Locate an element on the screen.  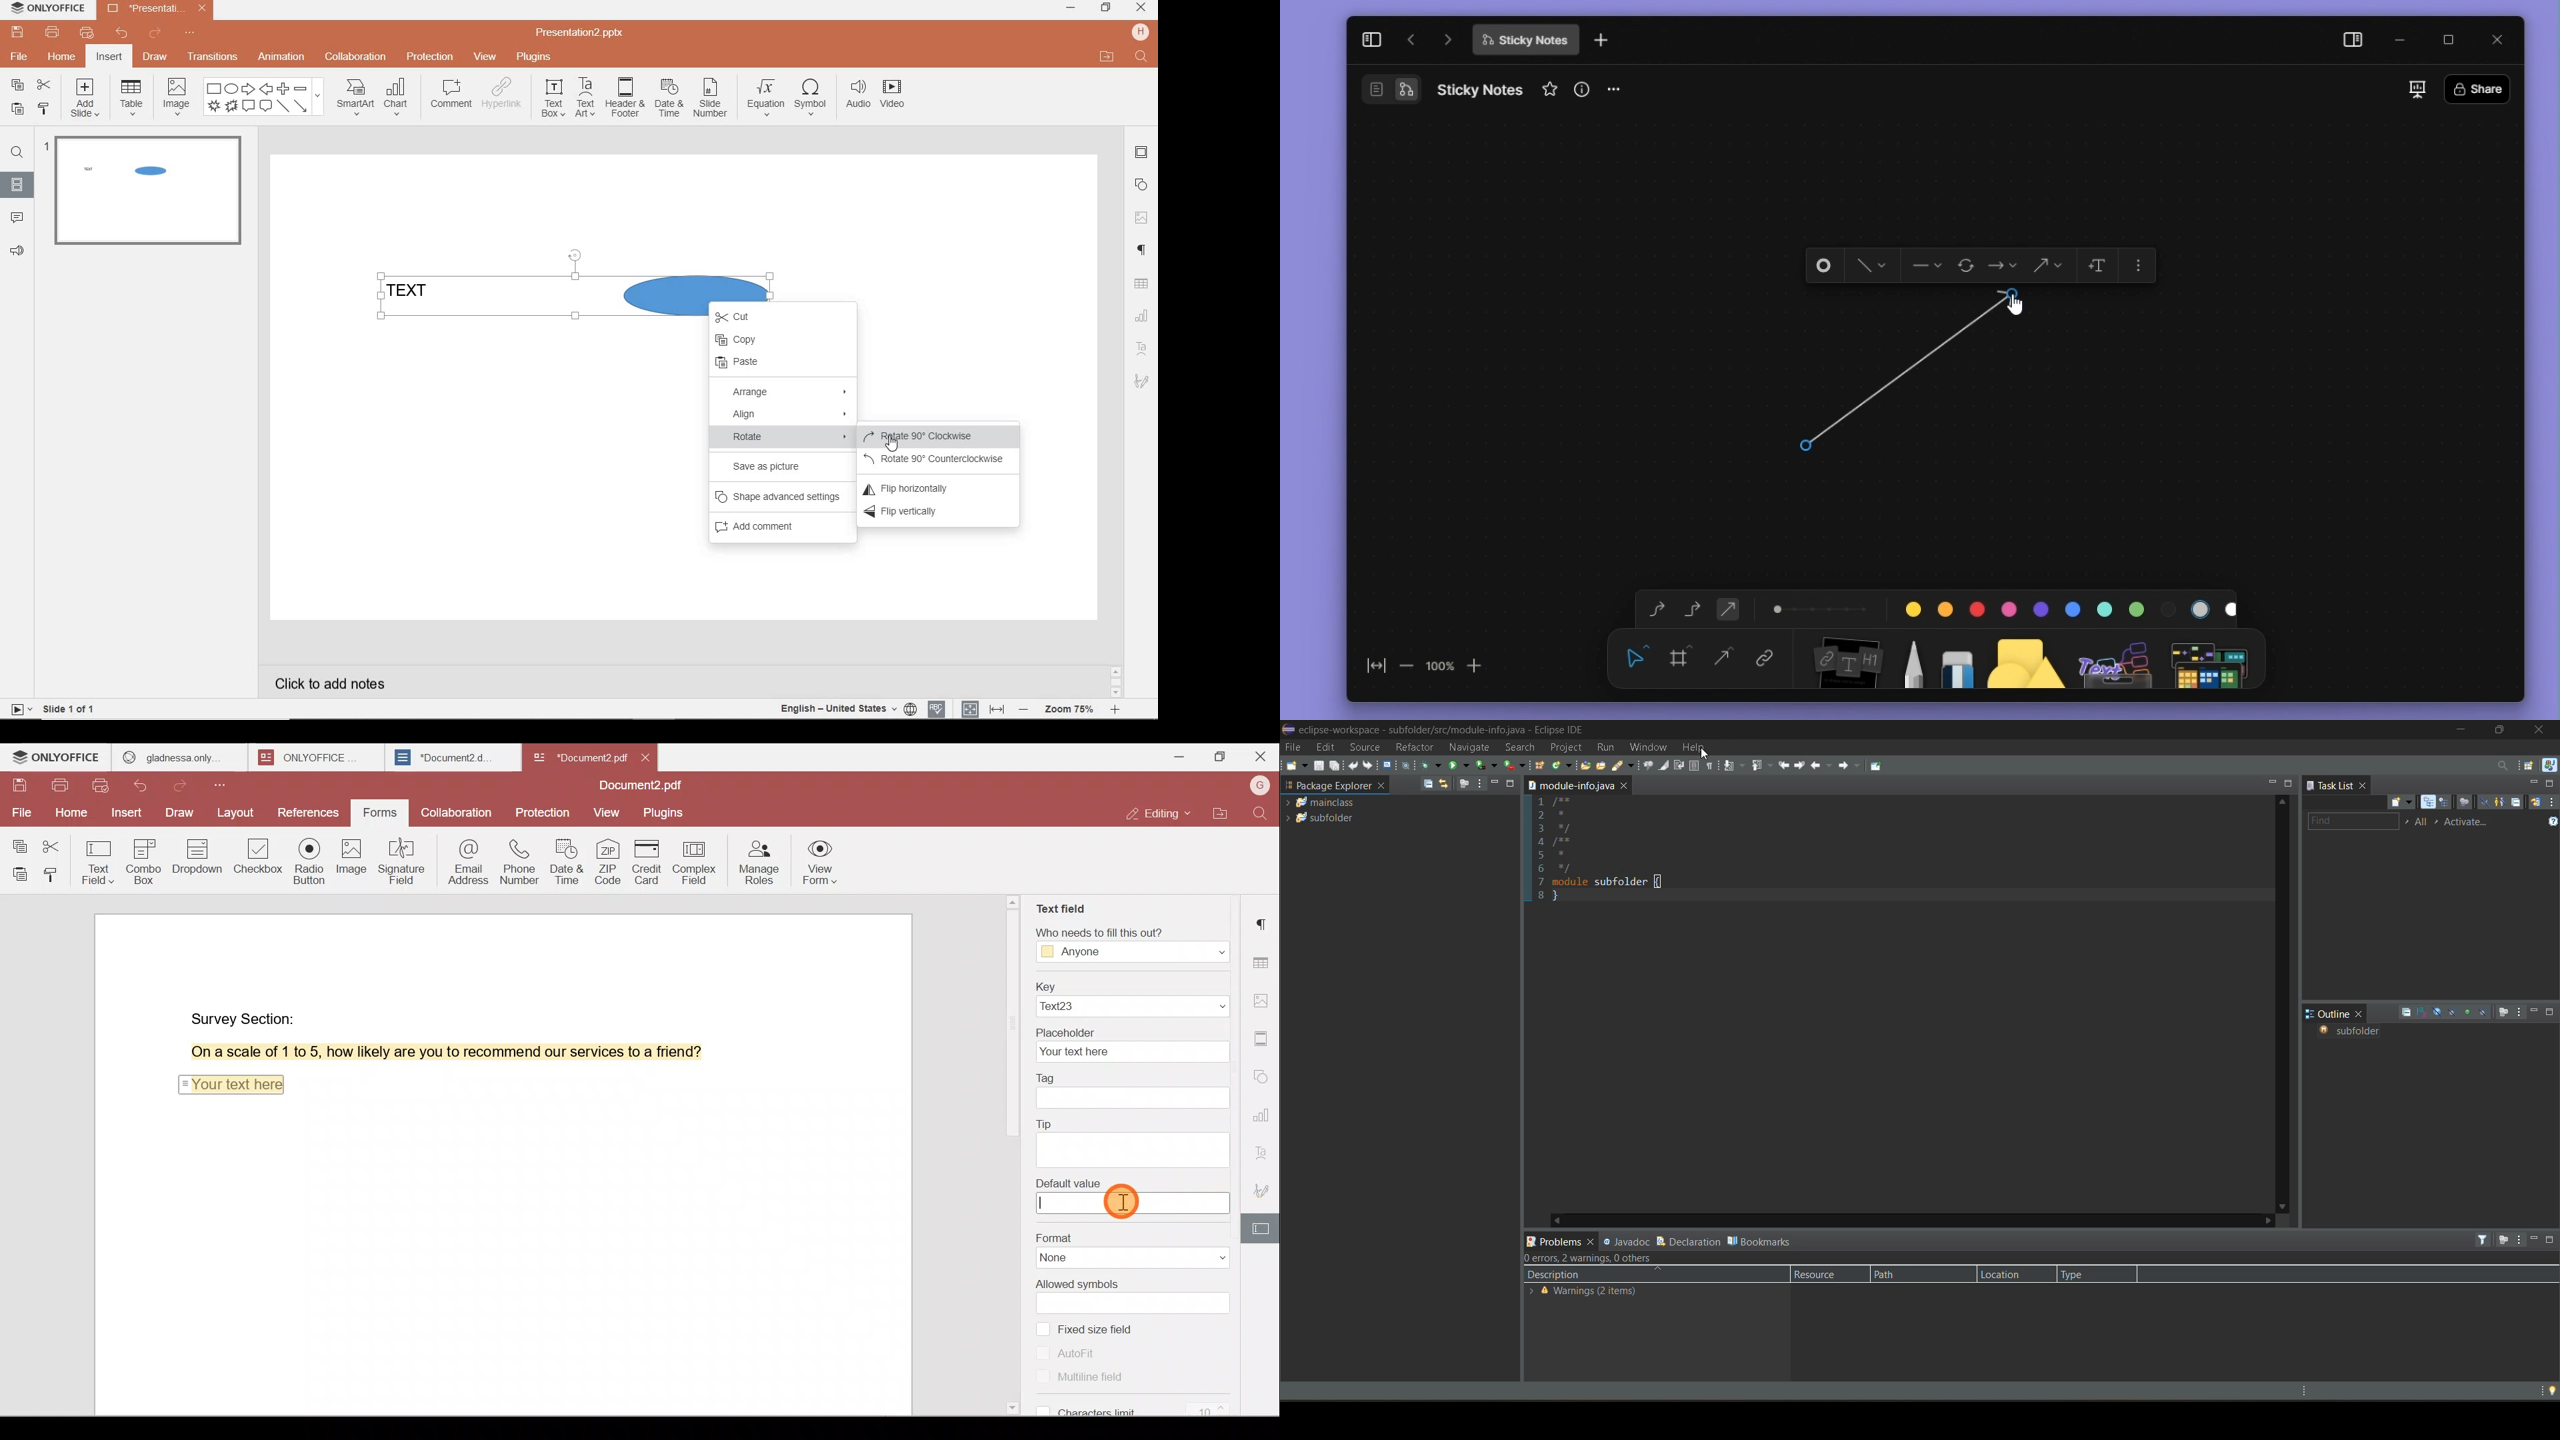
FLIP HORIZONTALLY is located at coordinates (919, 486).